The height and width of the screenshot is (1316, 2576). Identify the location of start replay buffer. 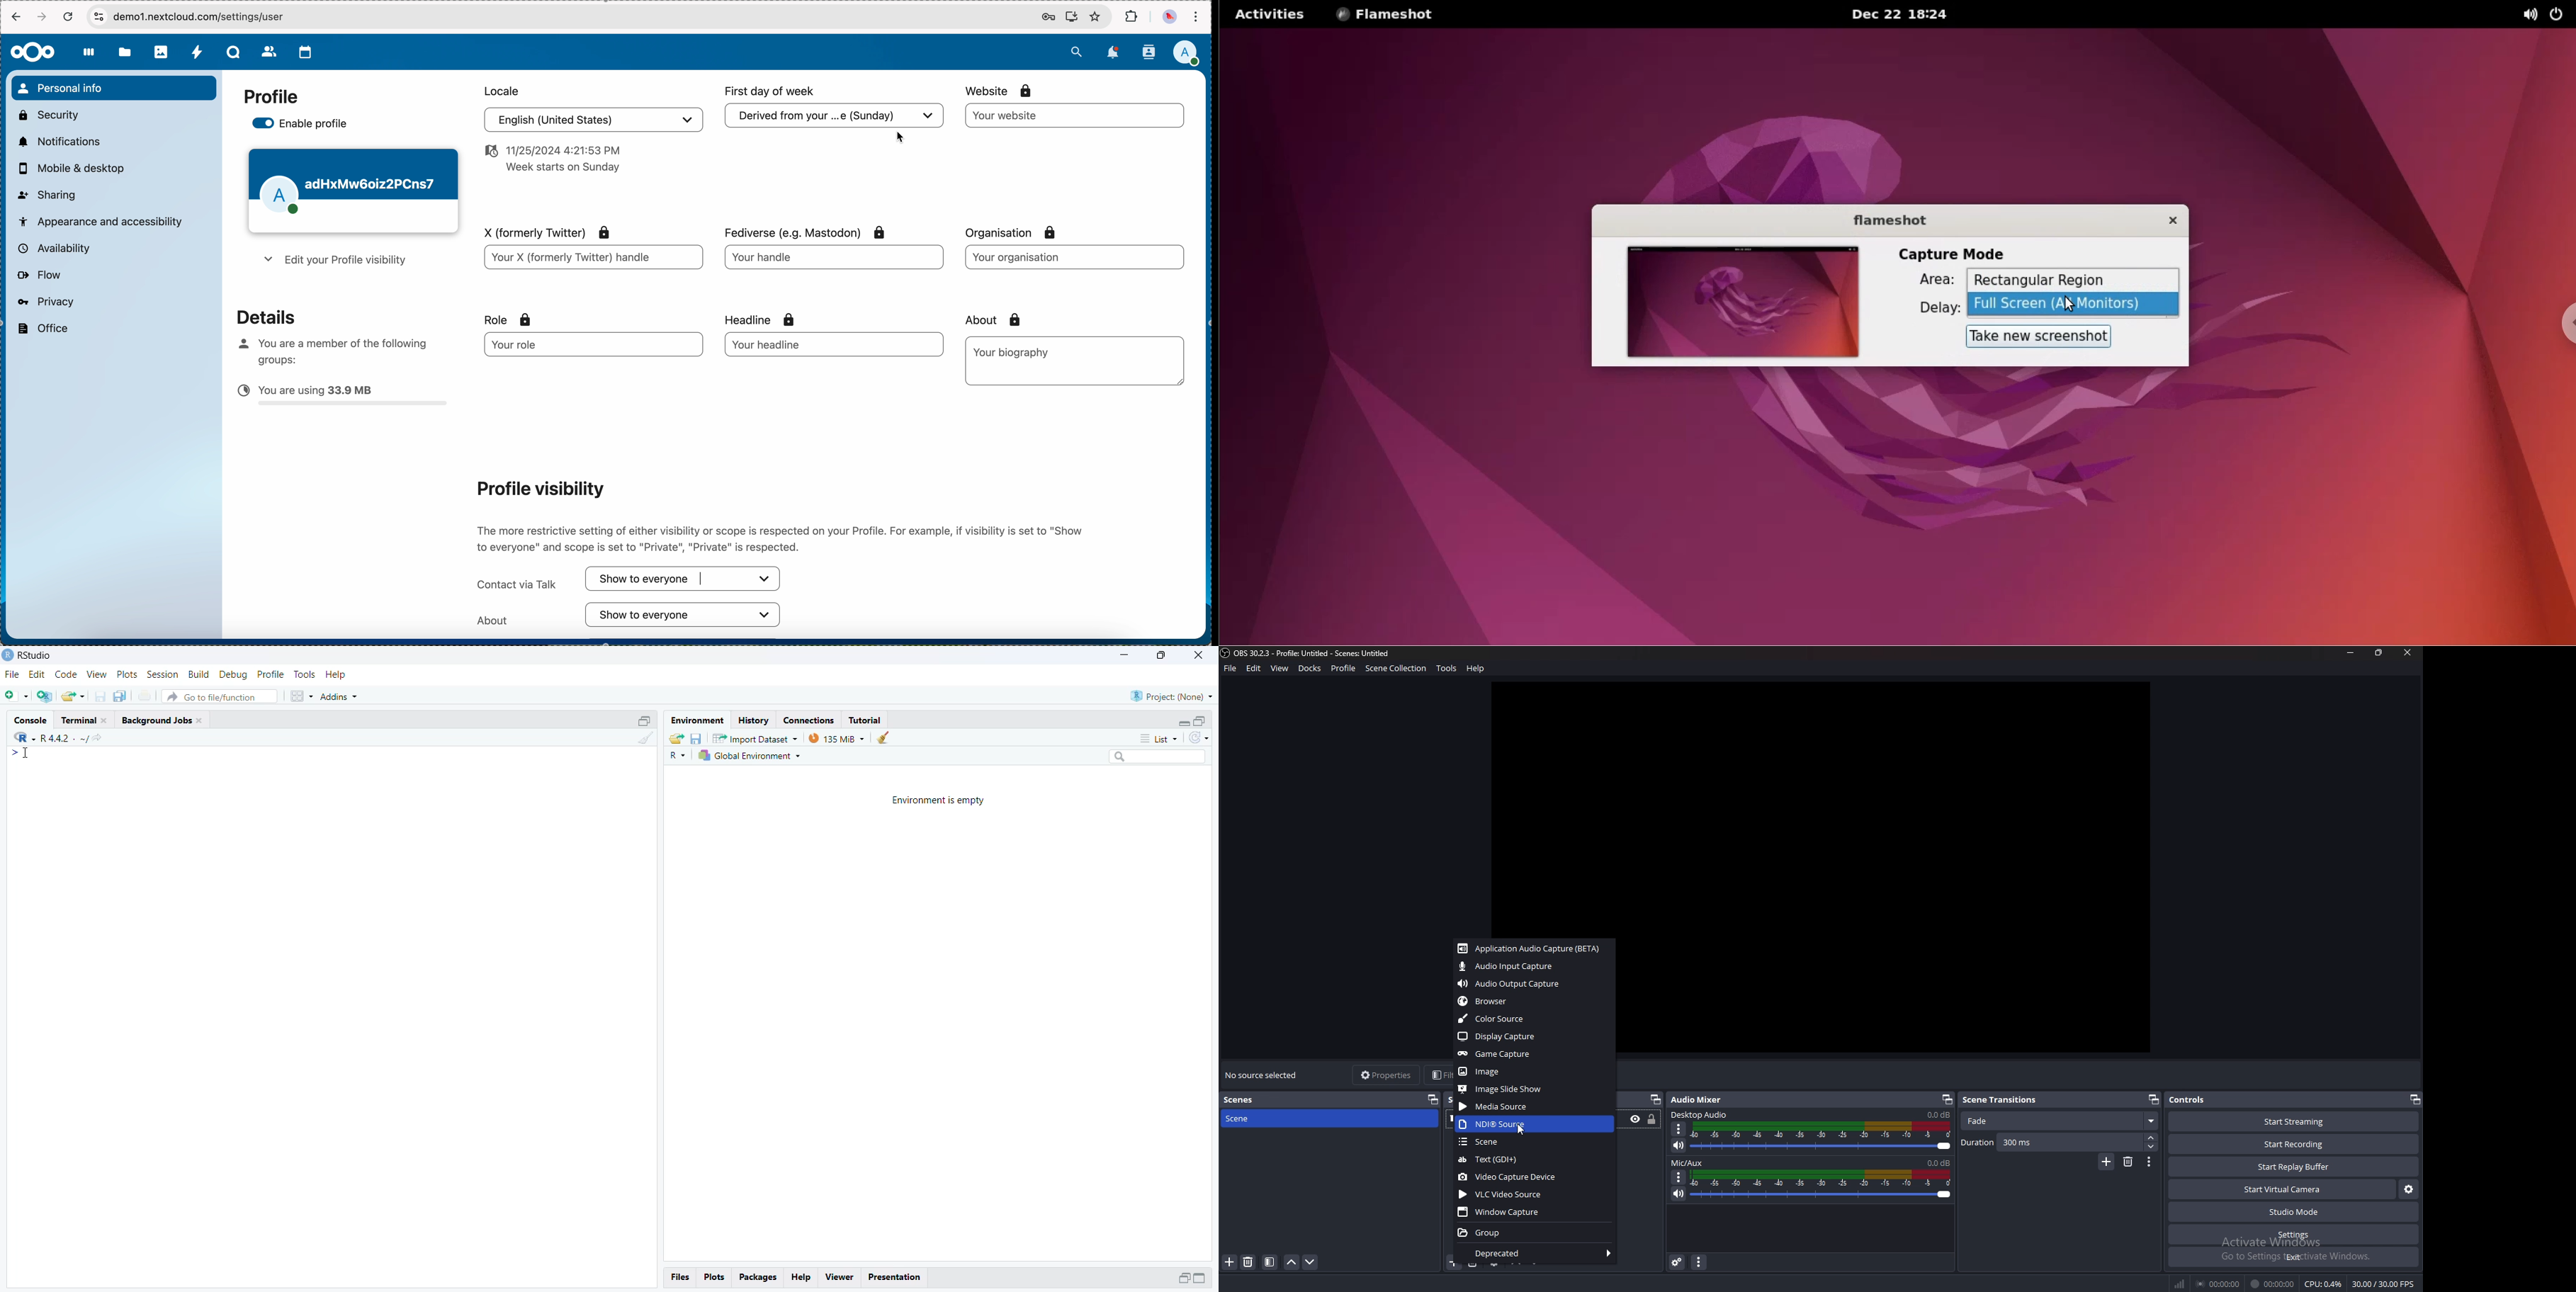
(2293, 1167).